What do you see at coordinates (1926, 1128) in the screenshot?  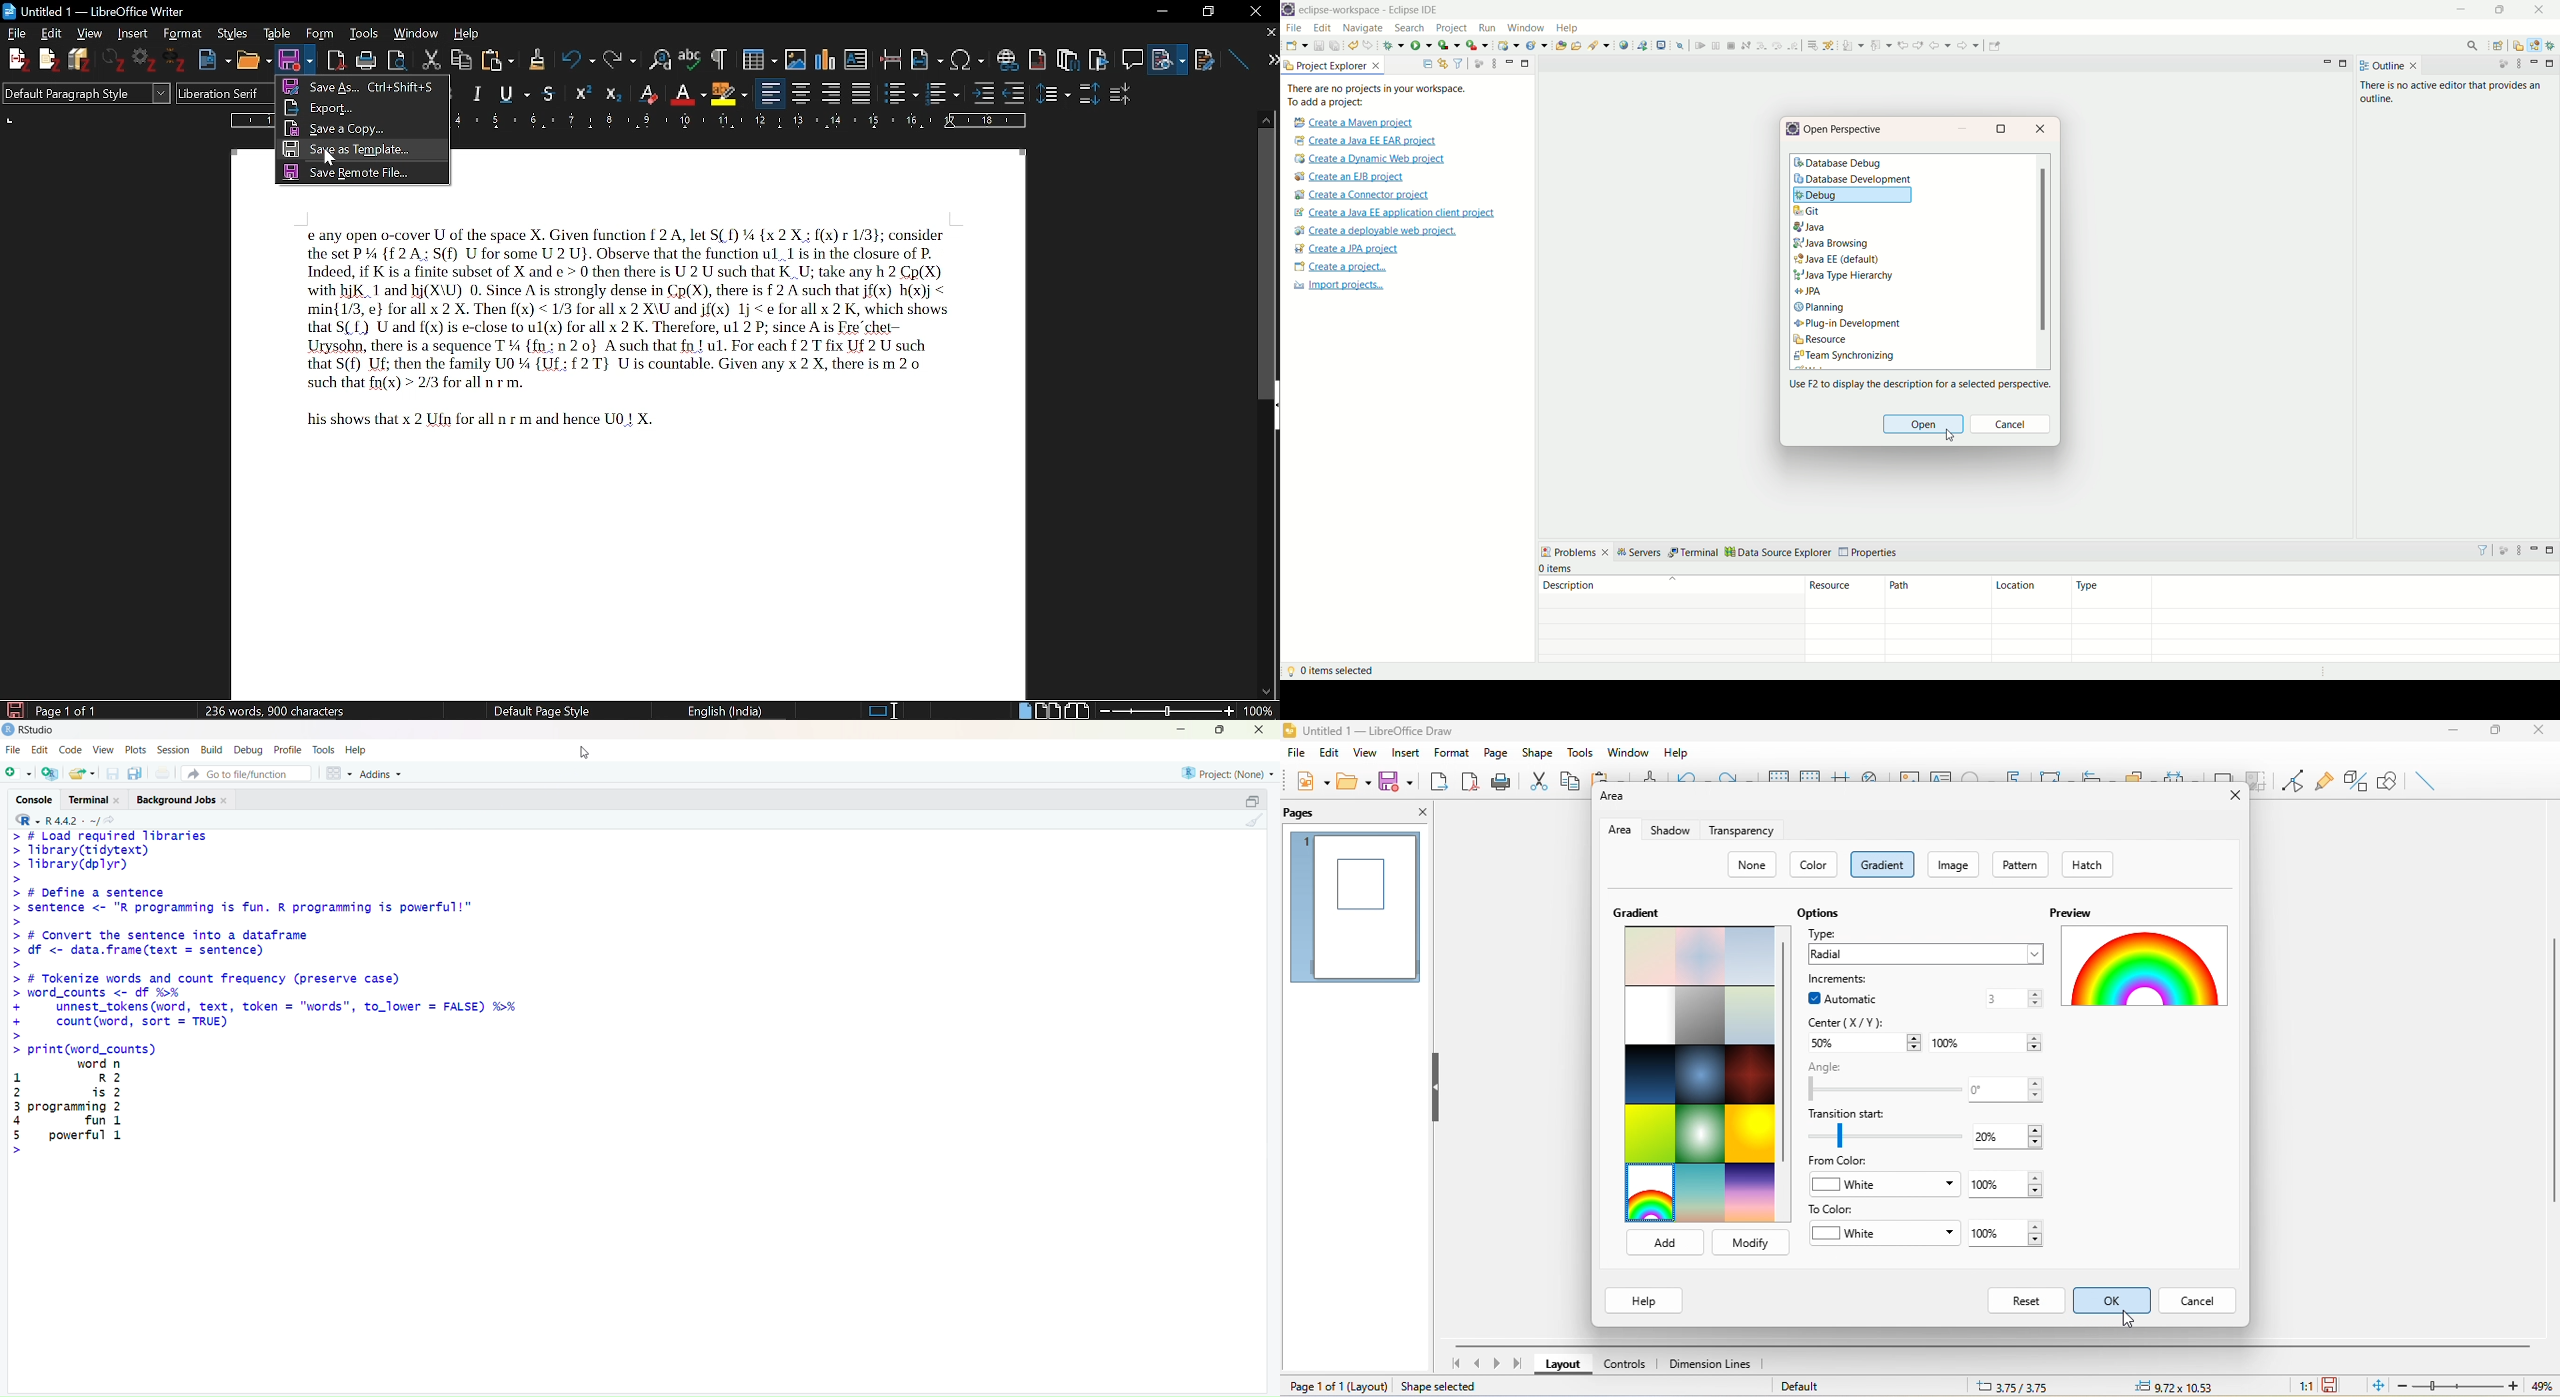 I see `transition start 20%` at bounding box center [1926, 1128].